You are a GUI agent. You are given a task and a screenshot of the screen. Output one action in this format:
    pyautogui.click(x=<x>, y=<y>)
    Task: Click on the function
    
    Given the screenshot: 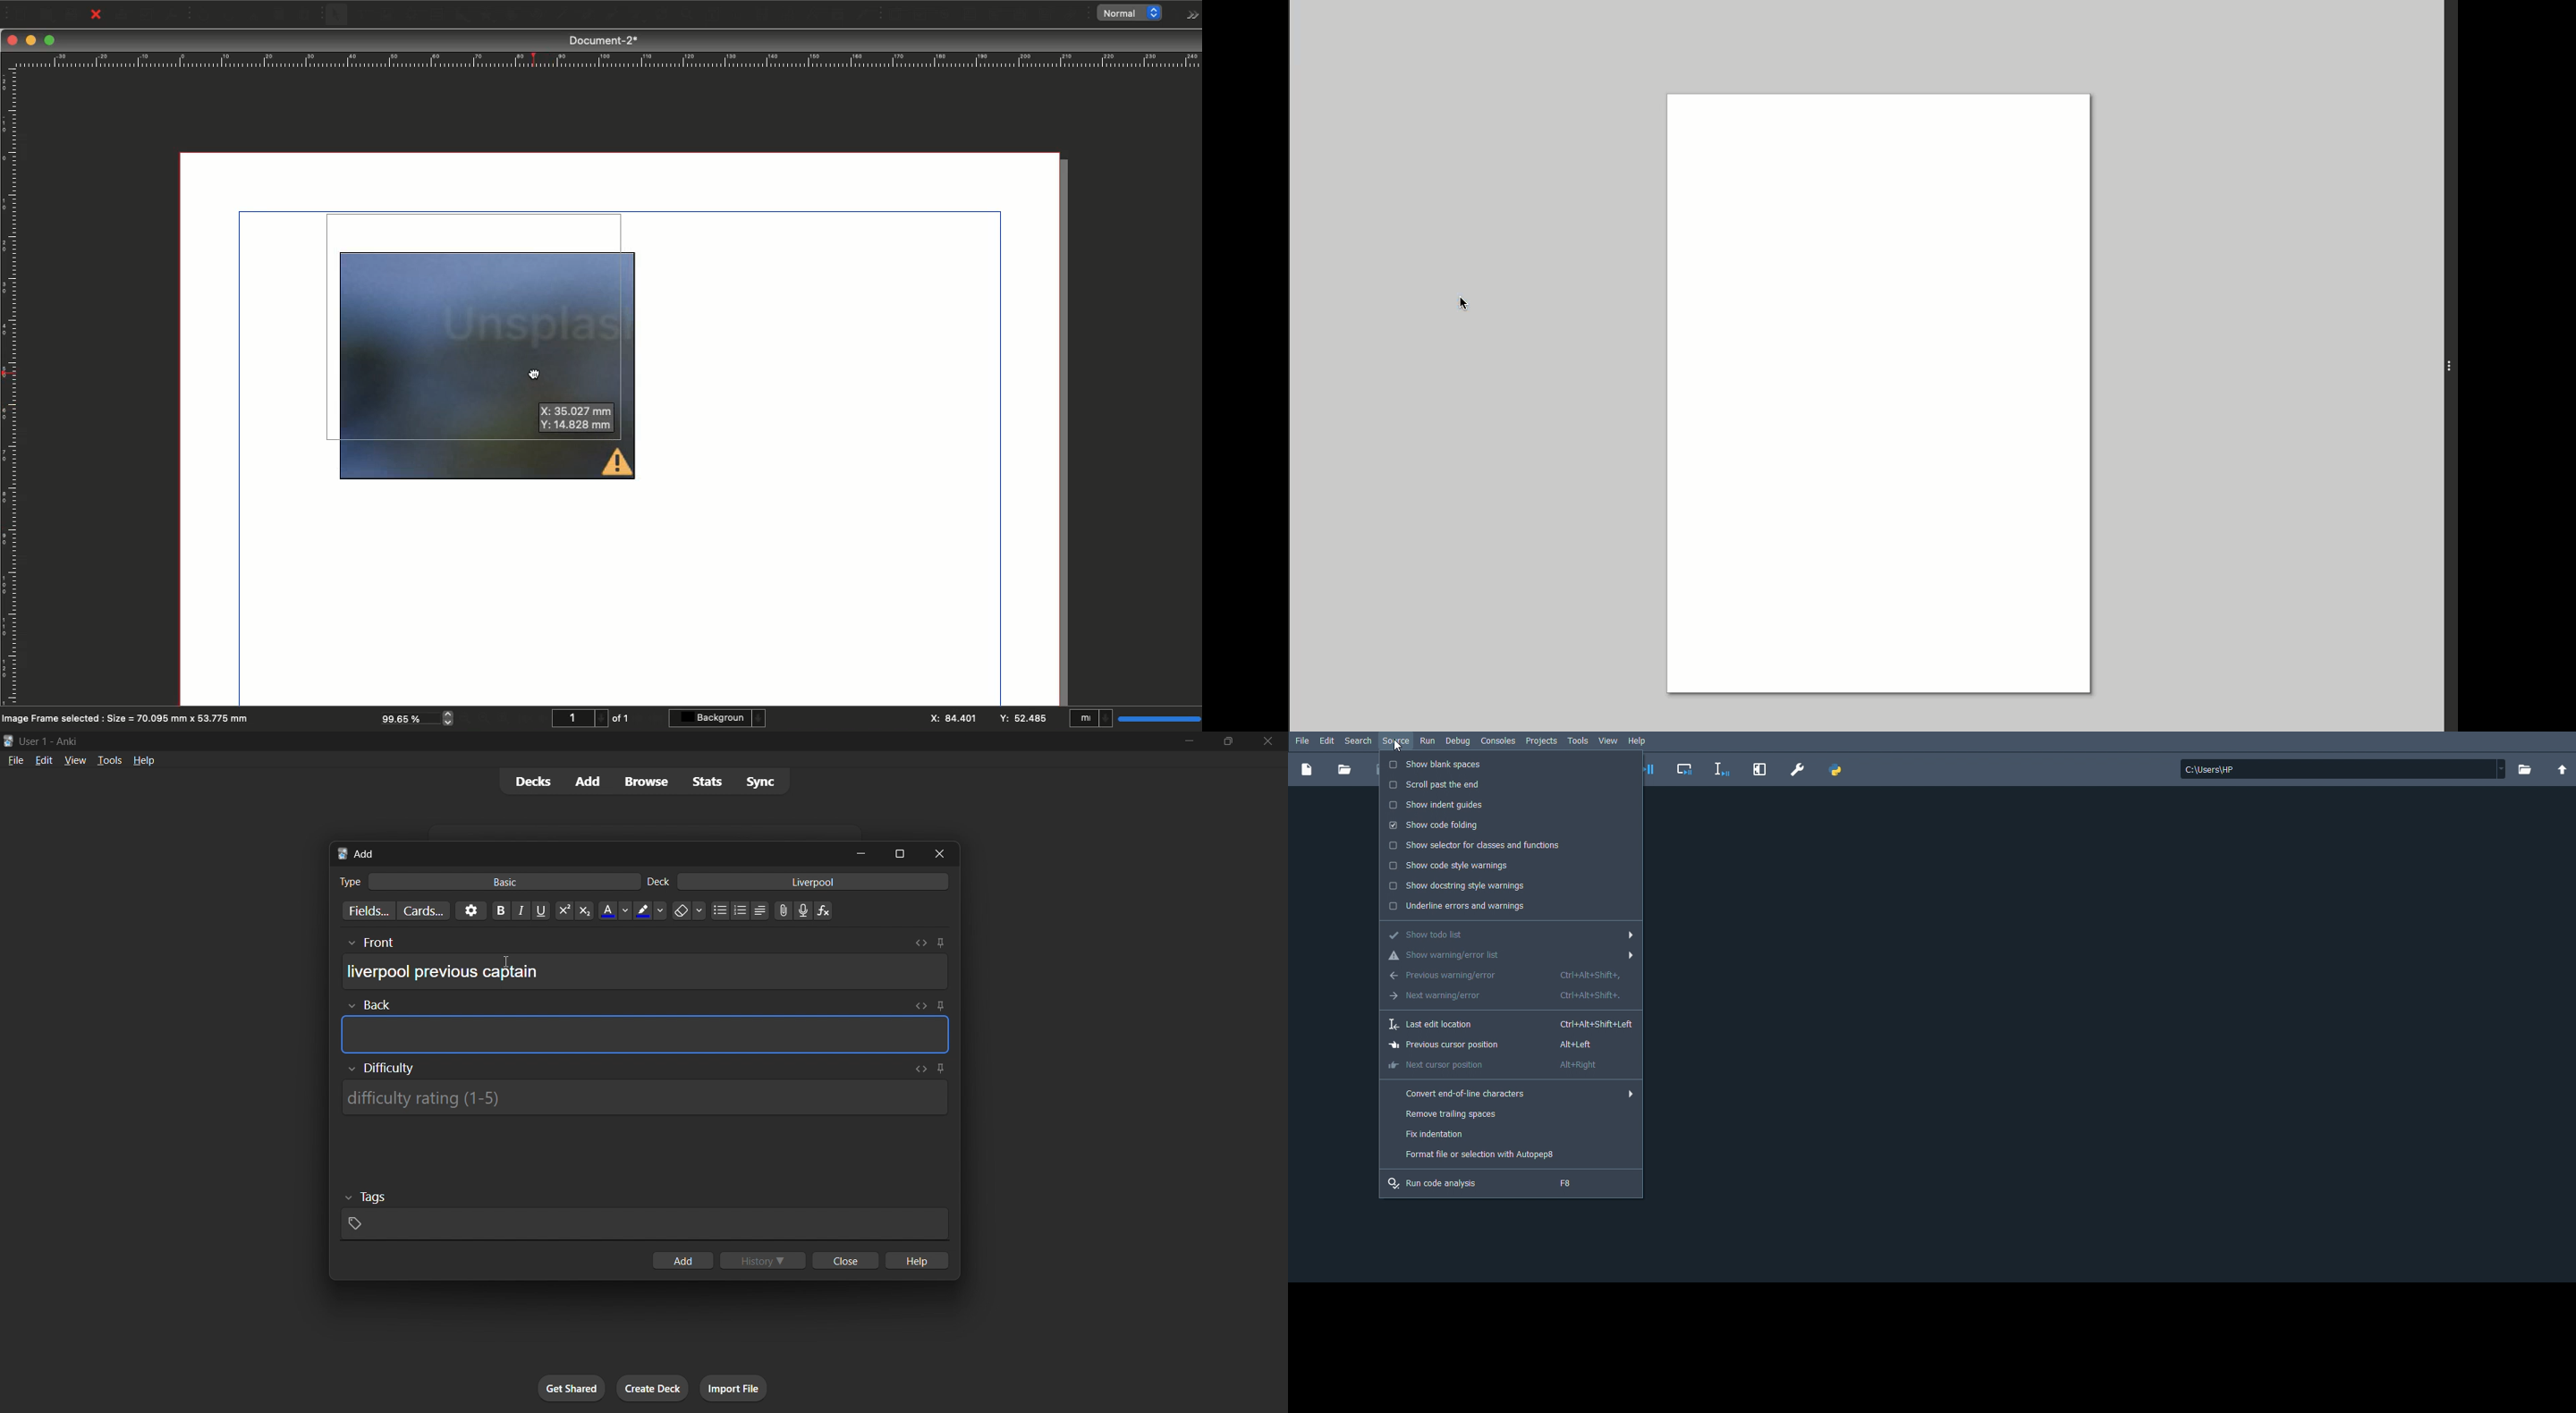 What is the action you would take?
    pyautogui.click(x=828, y=911)
    